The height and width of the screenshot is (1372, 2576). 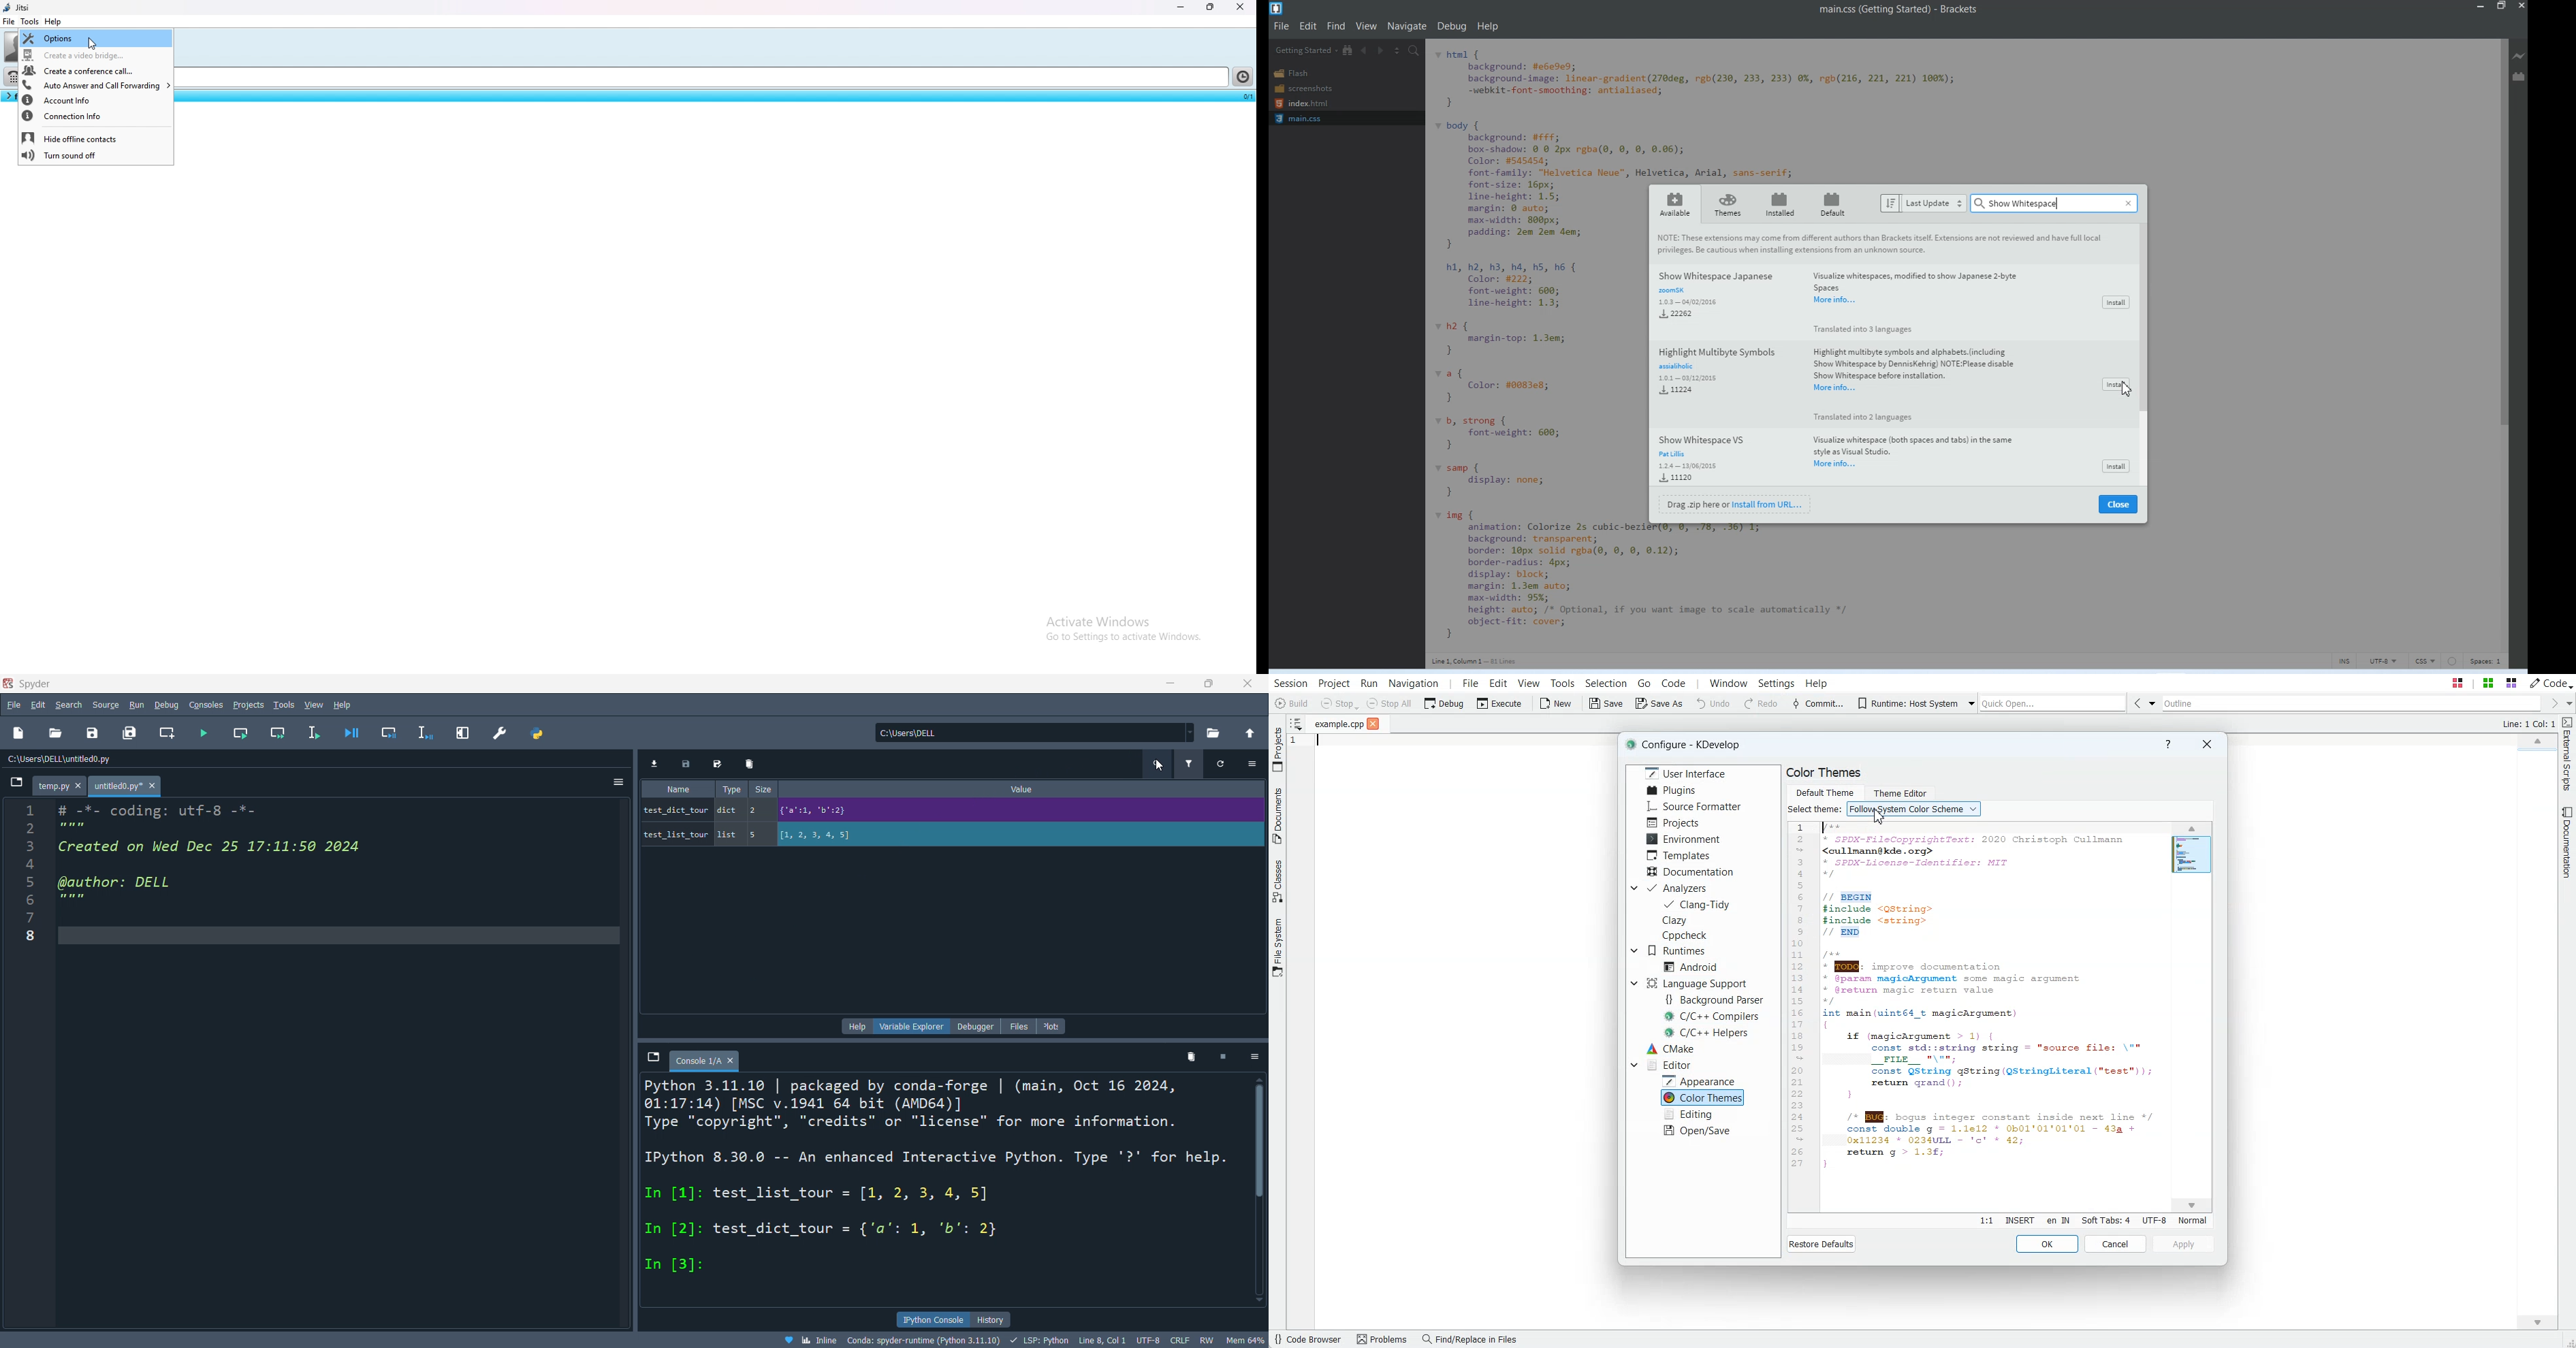 What do you see at coordinates (1894, 12) in the screenshot?
I see `Text 1` at bounding box center [1894, 12].